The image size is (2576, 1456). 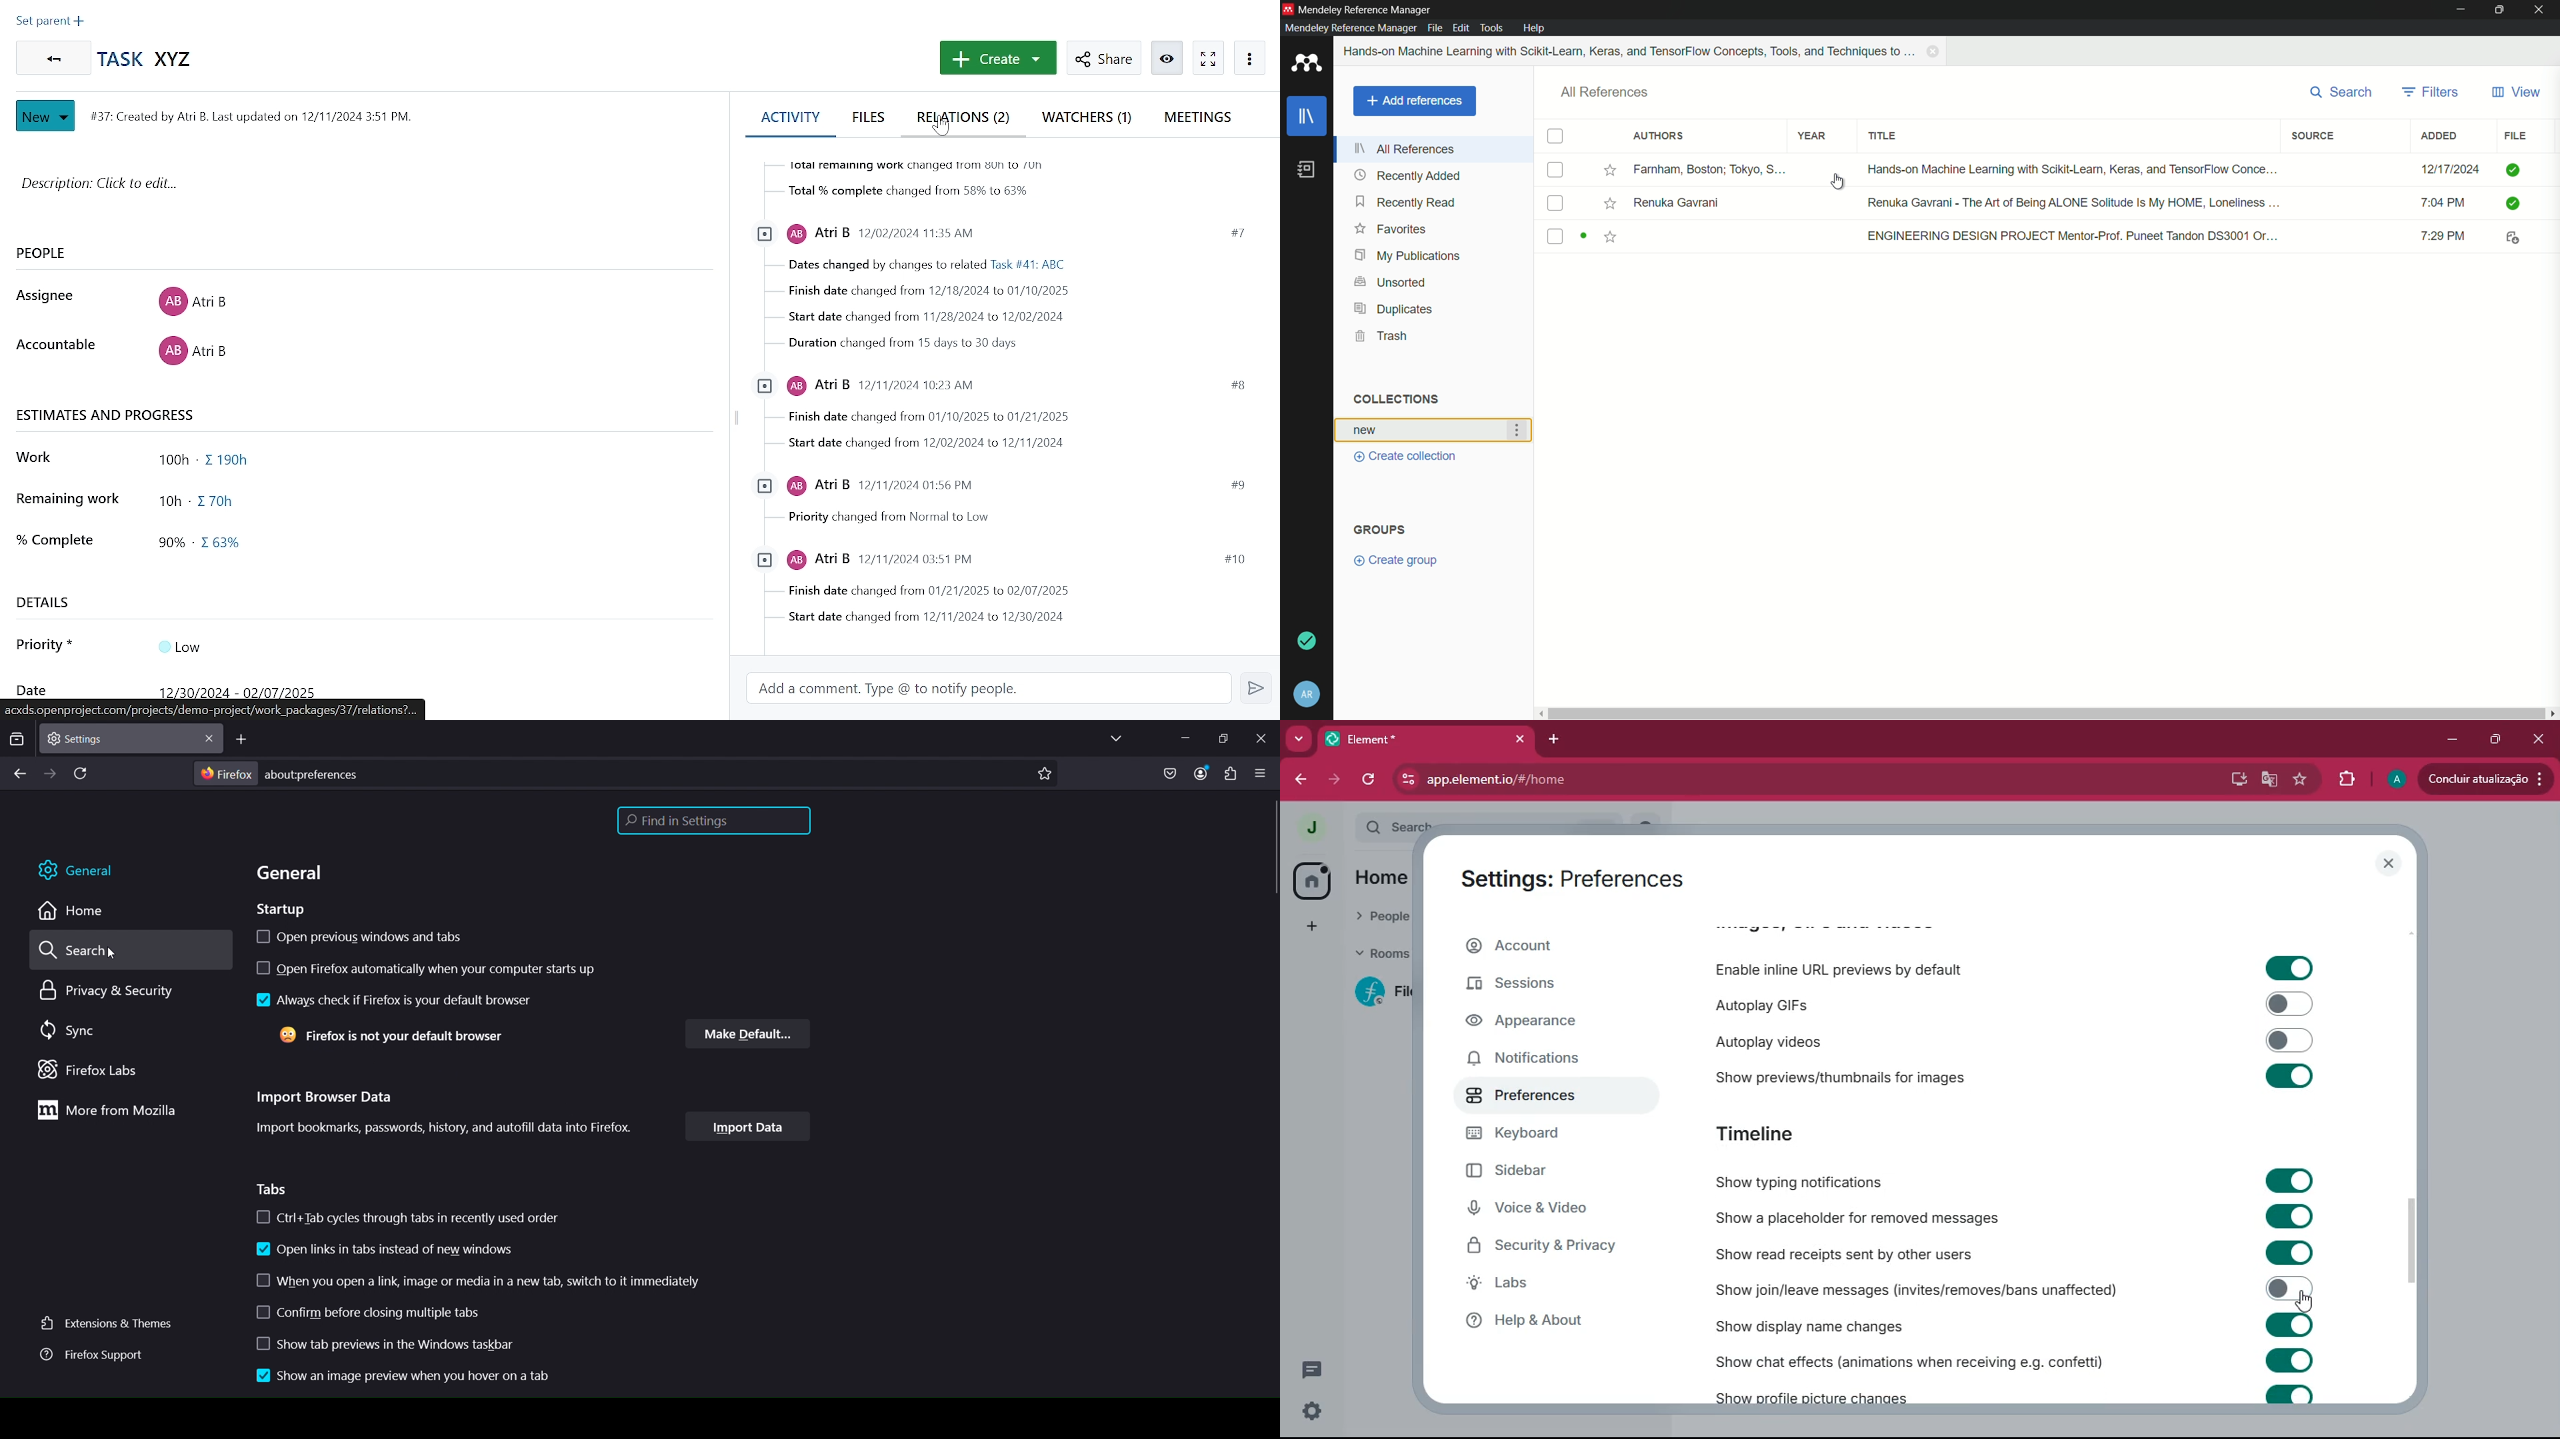 What do you see at coordinates (109, 953) in the screenshot?
I see `cursor` at bounding box center [109, 953].